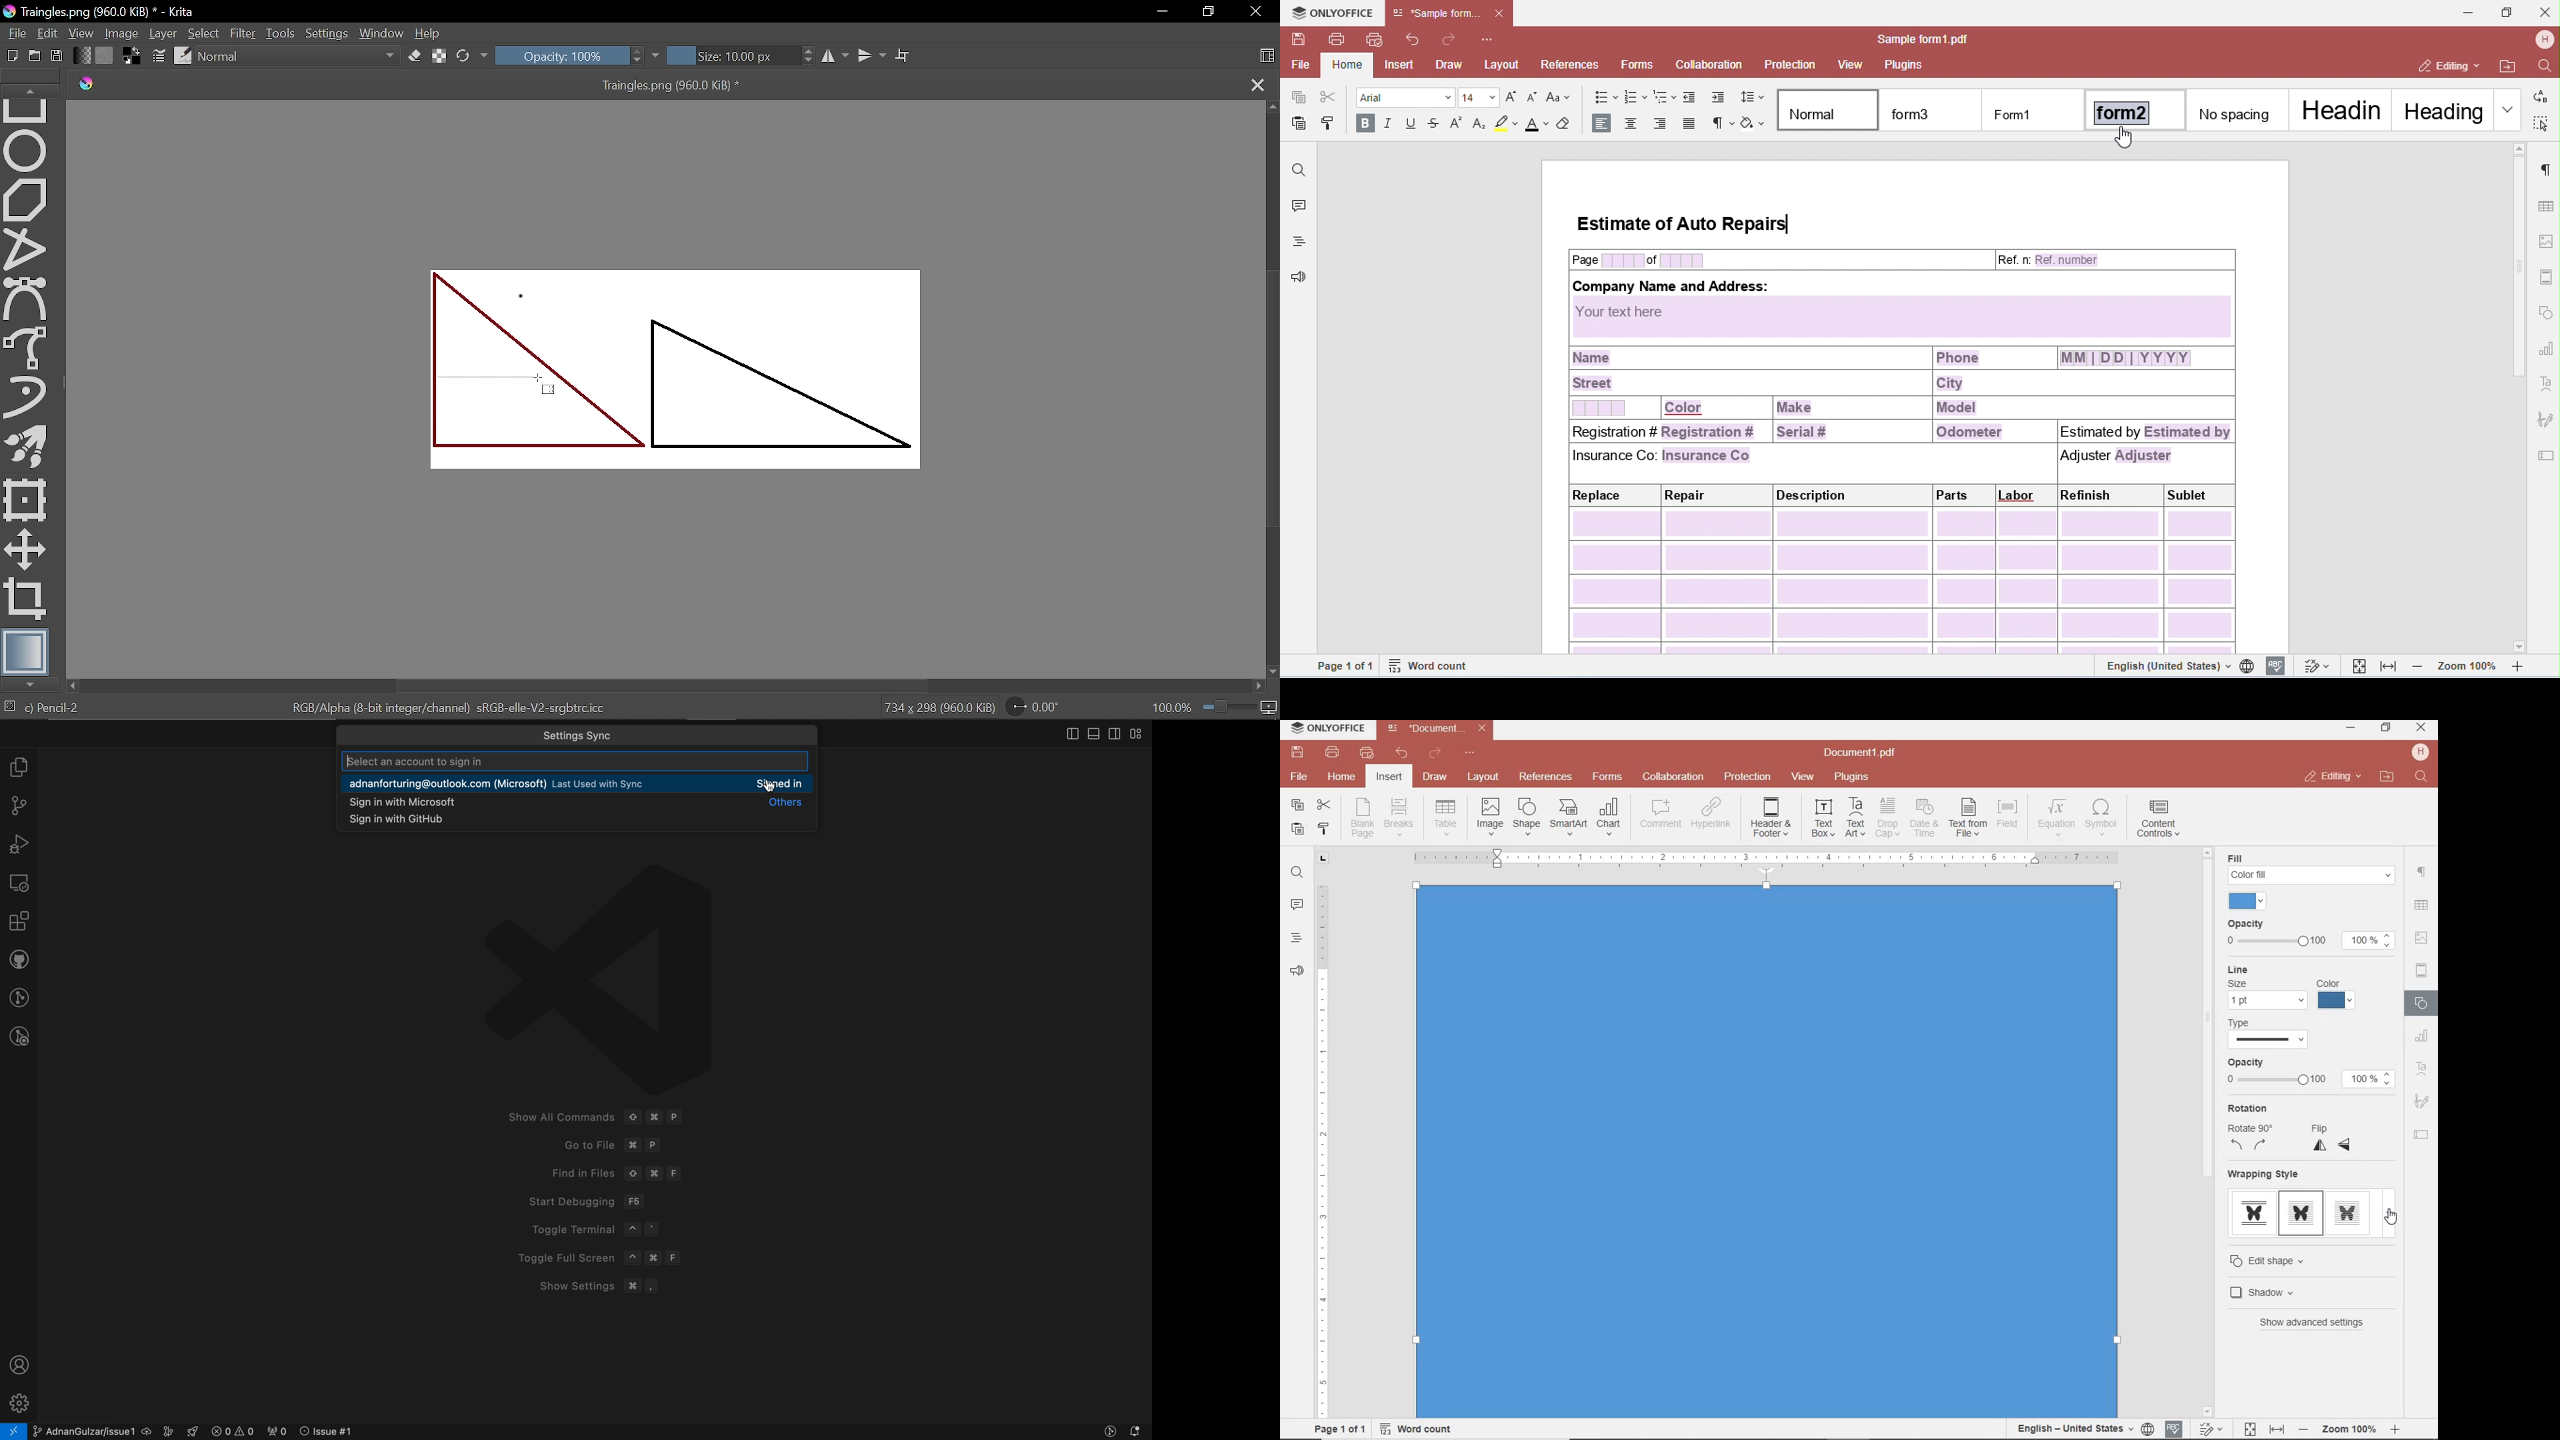 The width and height of the screenshot is (2576, 1456). Describe the element at coordinates (2423, 777) in the screenshot. I see `find` at that location.